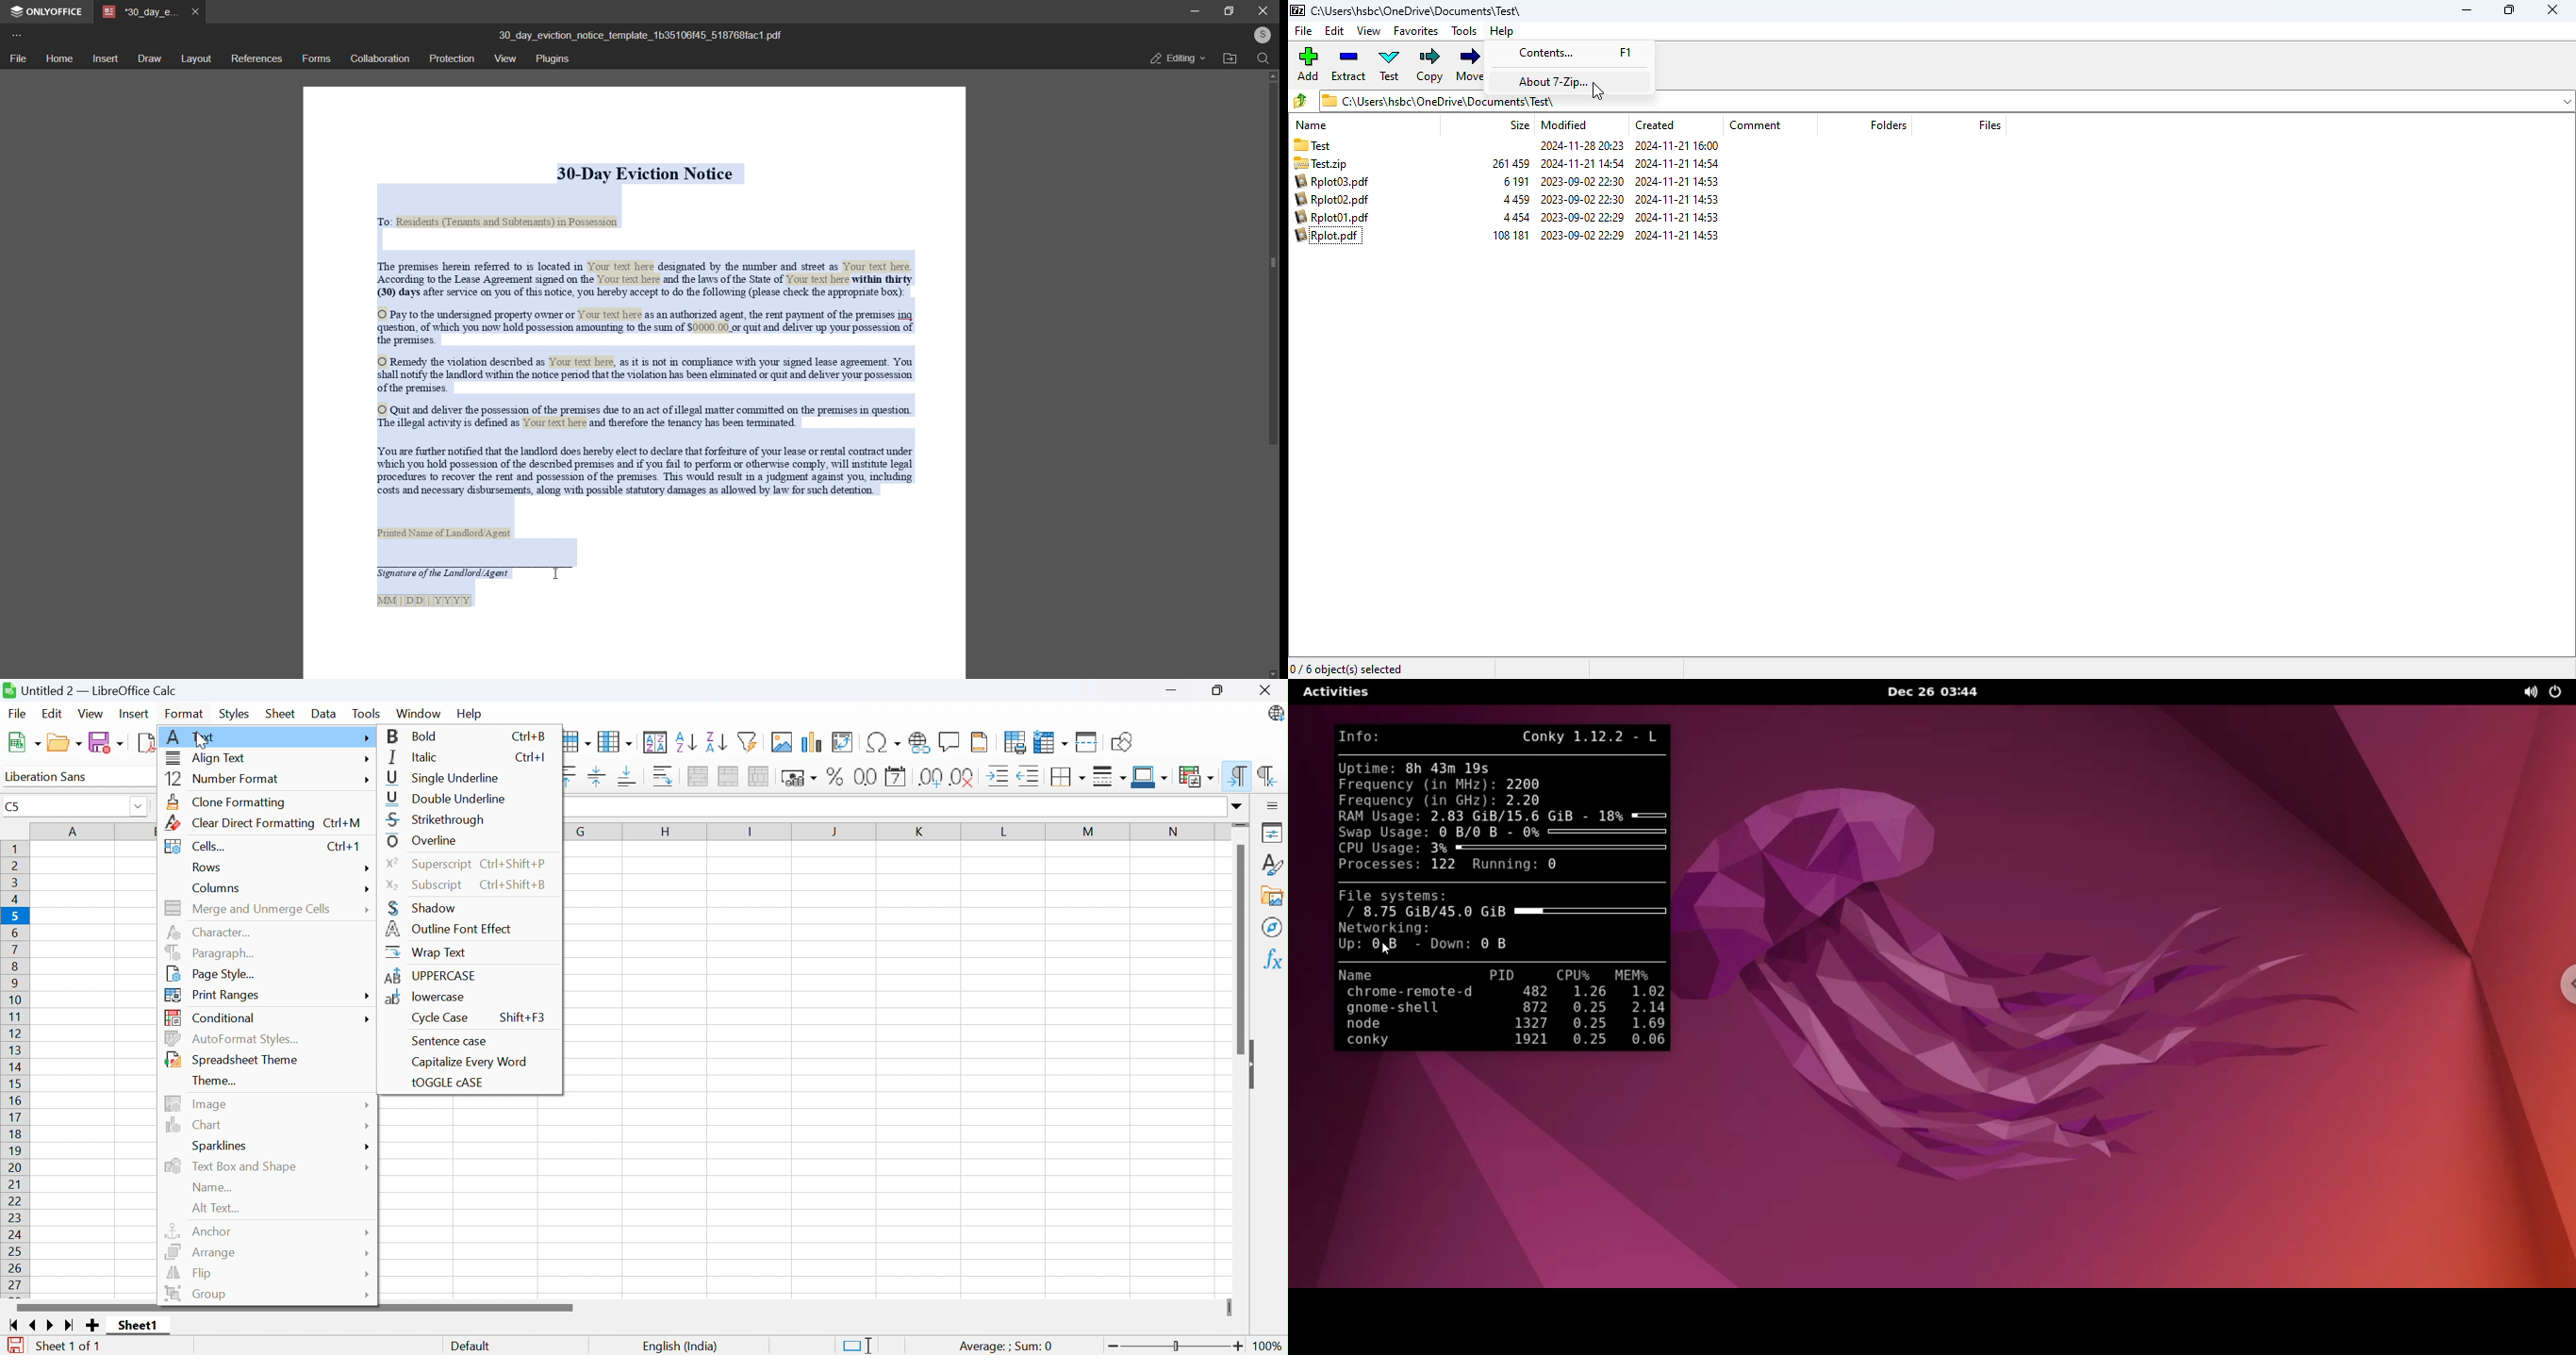 Image resolution: width=2576 pixels, height=1372 pixels. Describe the element at coordinates (451, 929) in the screenshot. I see `Outline font effect` at that location.